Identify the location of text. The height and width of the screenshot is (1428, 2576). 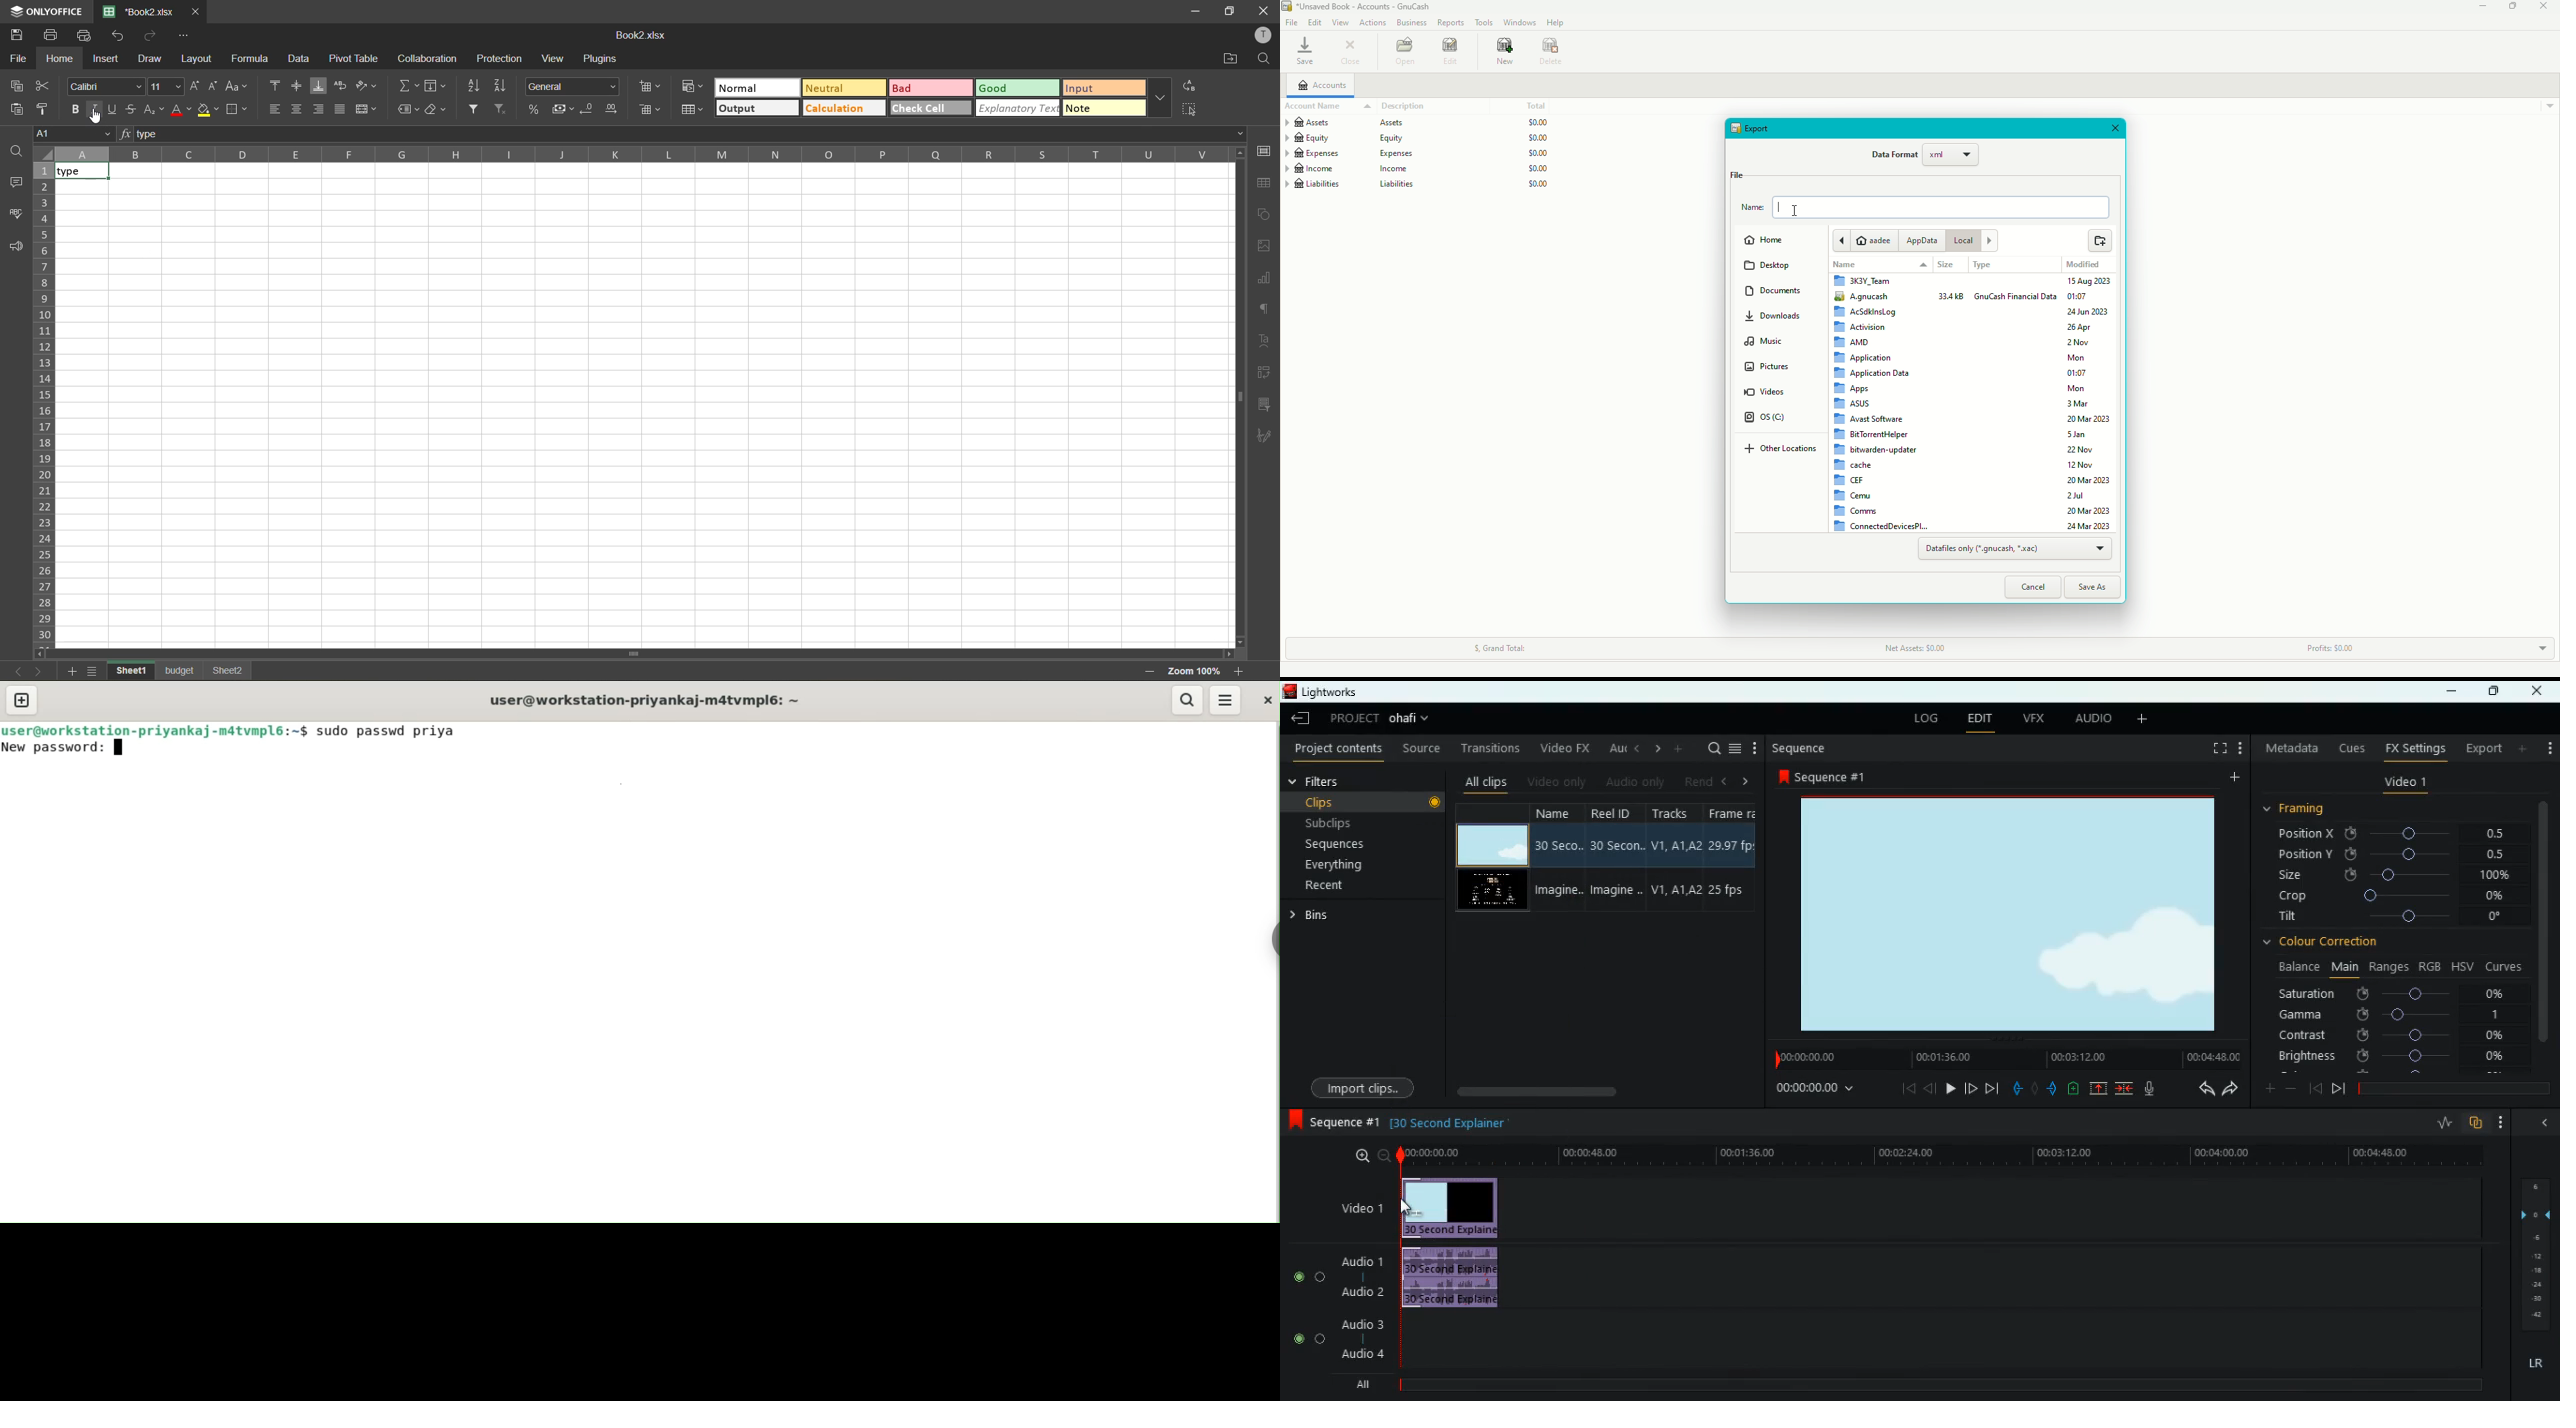
(1265, 341).